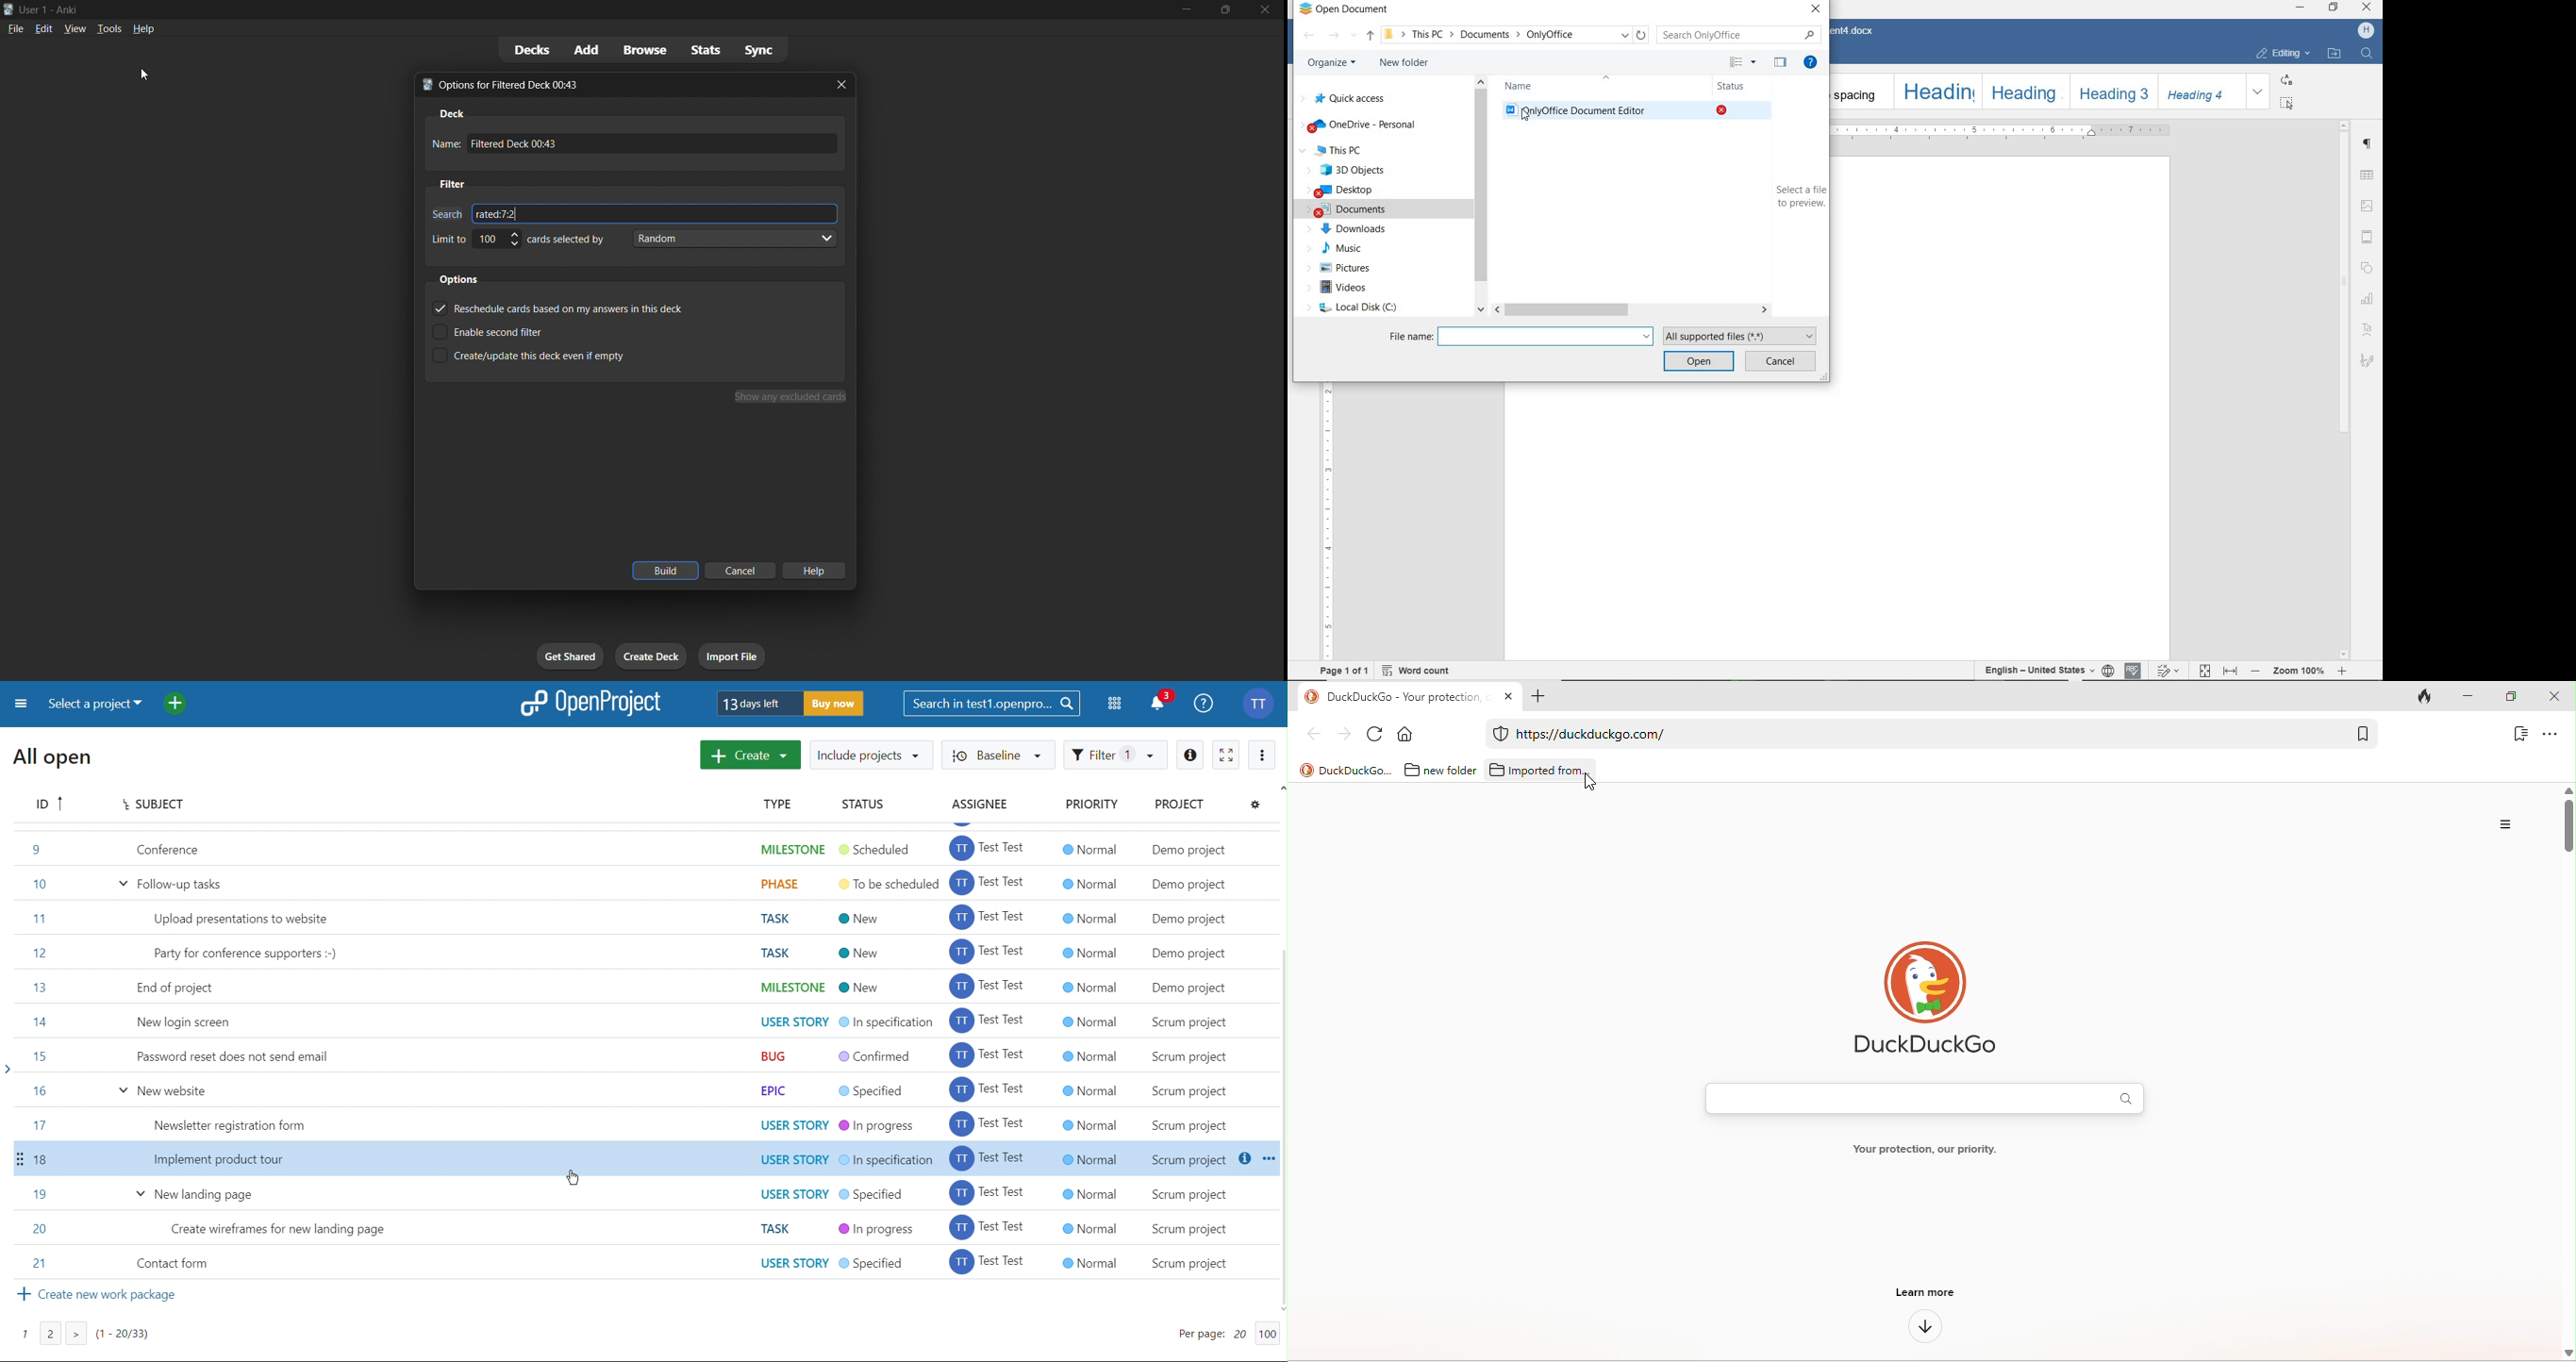  I want to click on build, so click(664, 570).